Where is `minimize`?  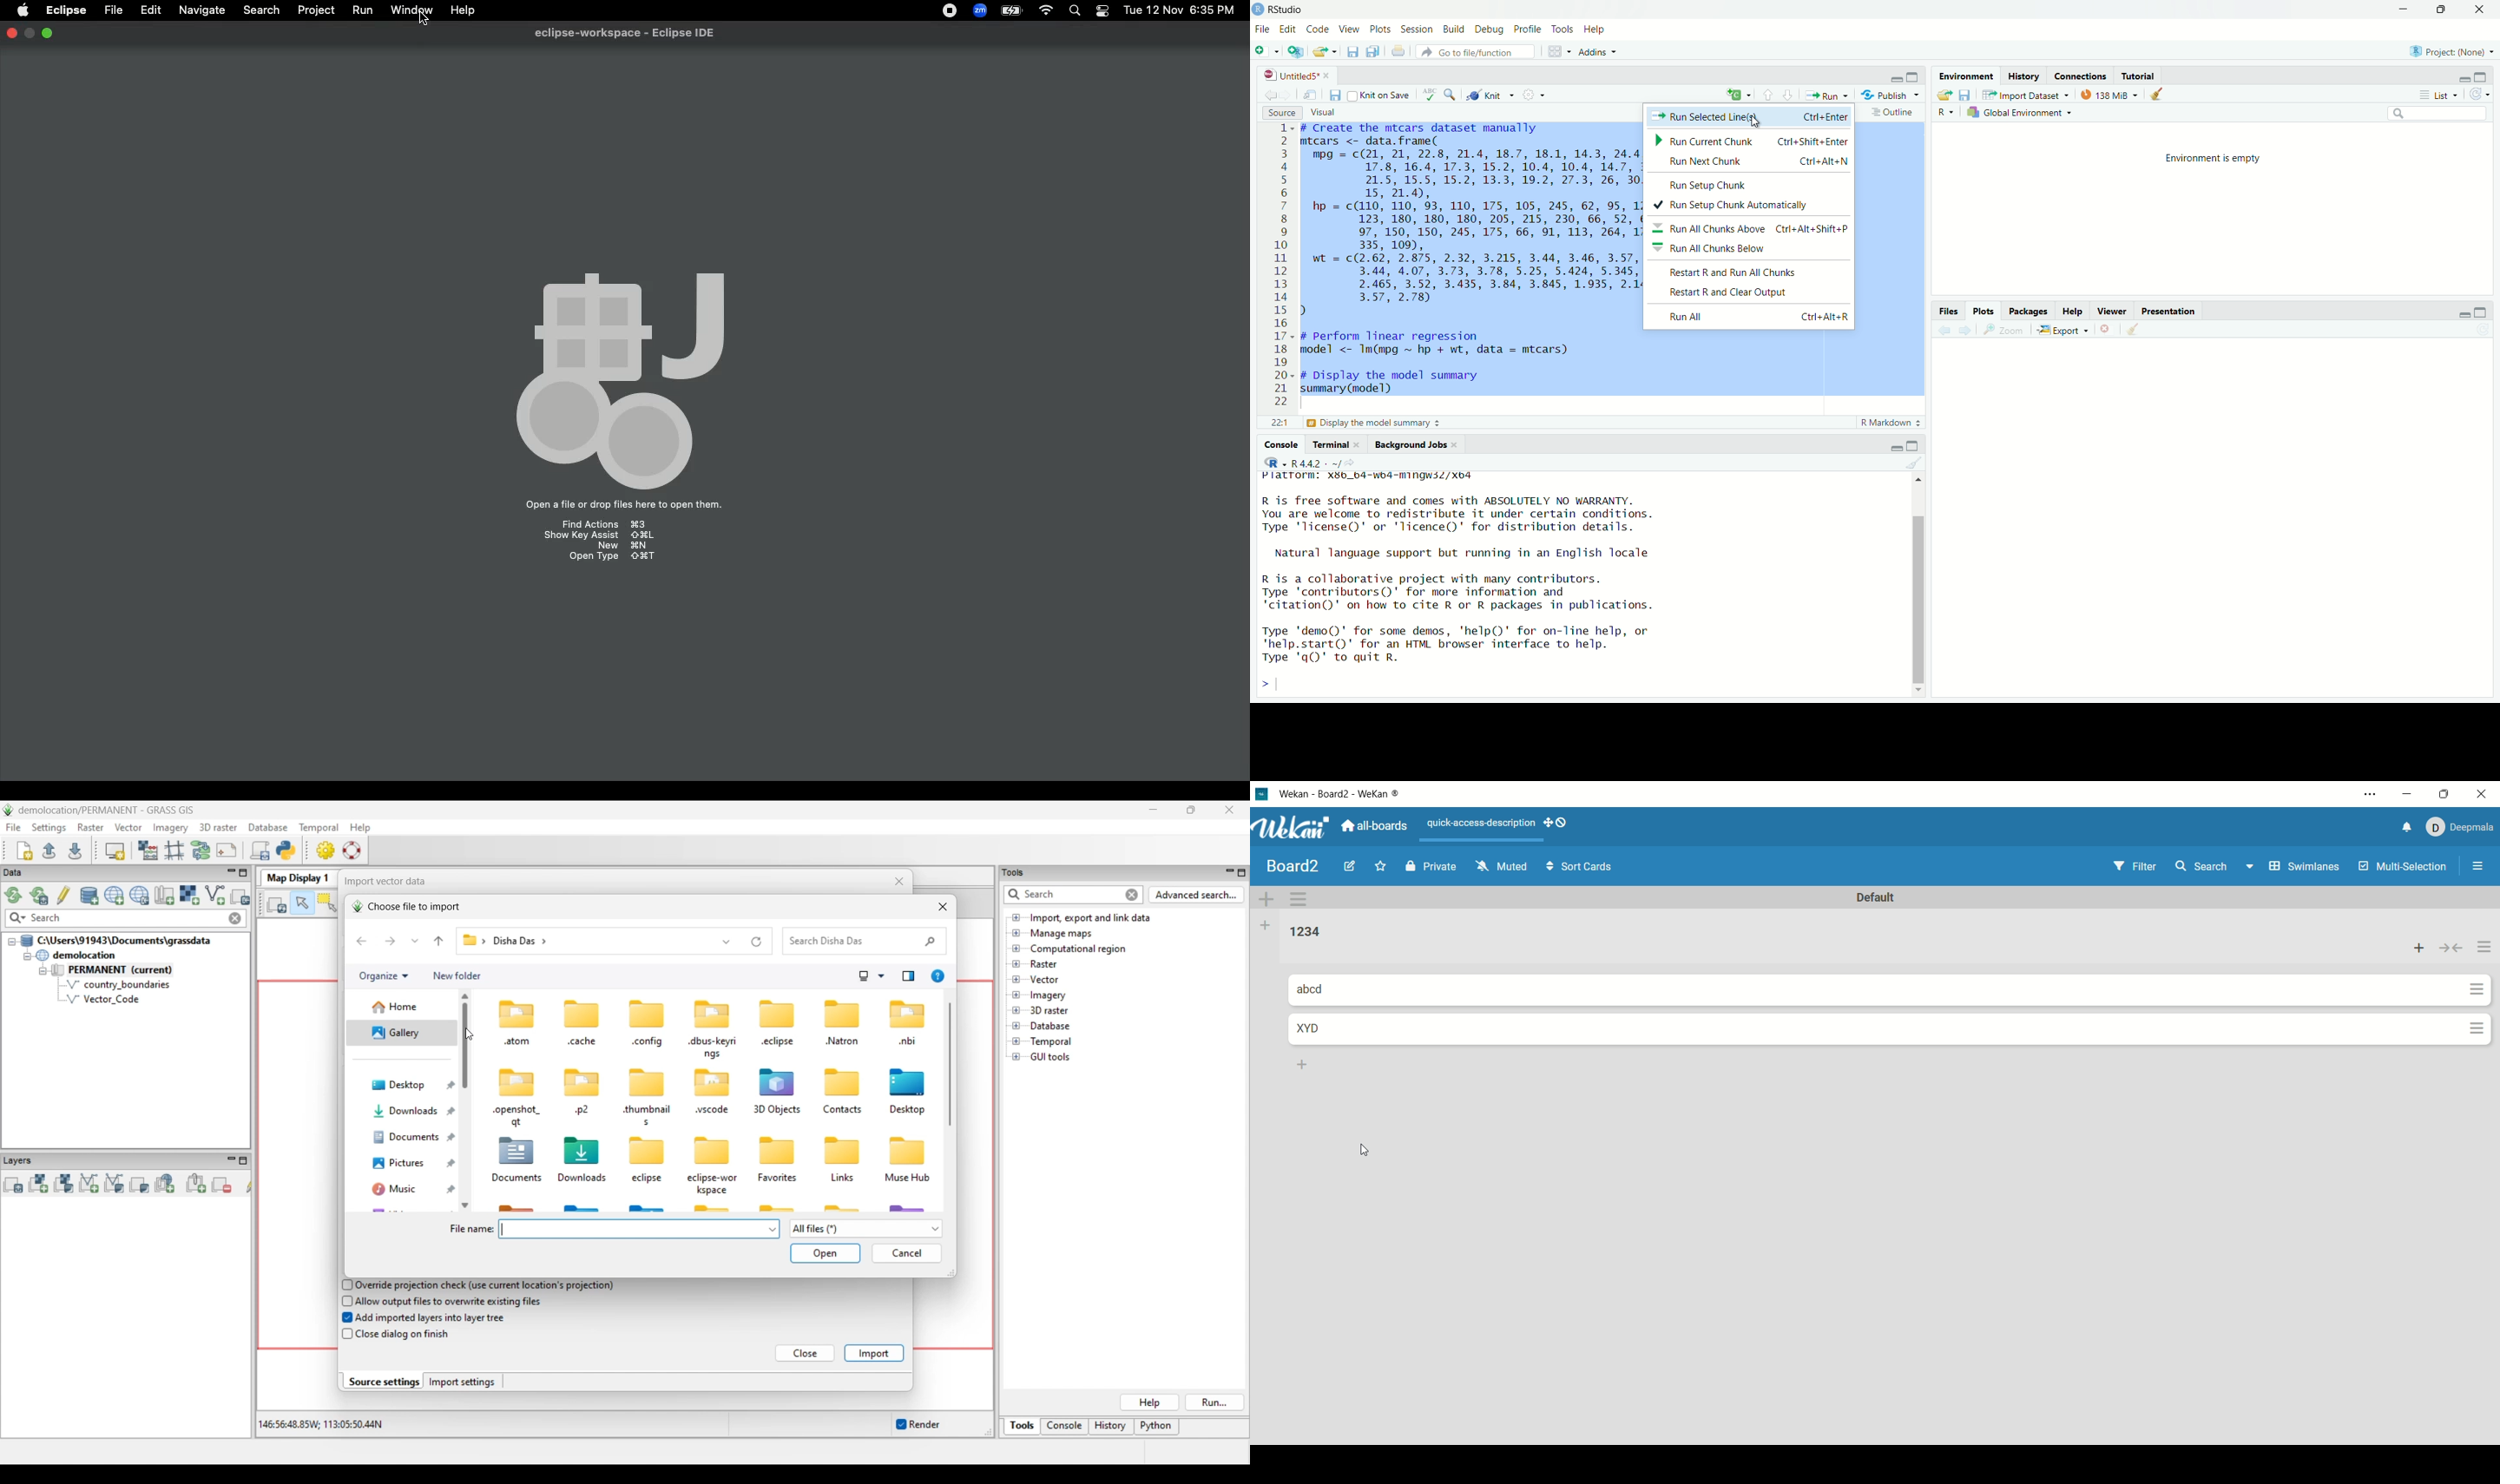 minimize is located at coordinates (1894, 80).